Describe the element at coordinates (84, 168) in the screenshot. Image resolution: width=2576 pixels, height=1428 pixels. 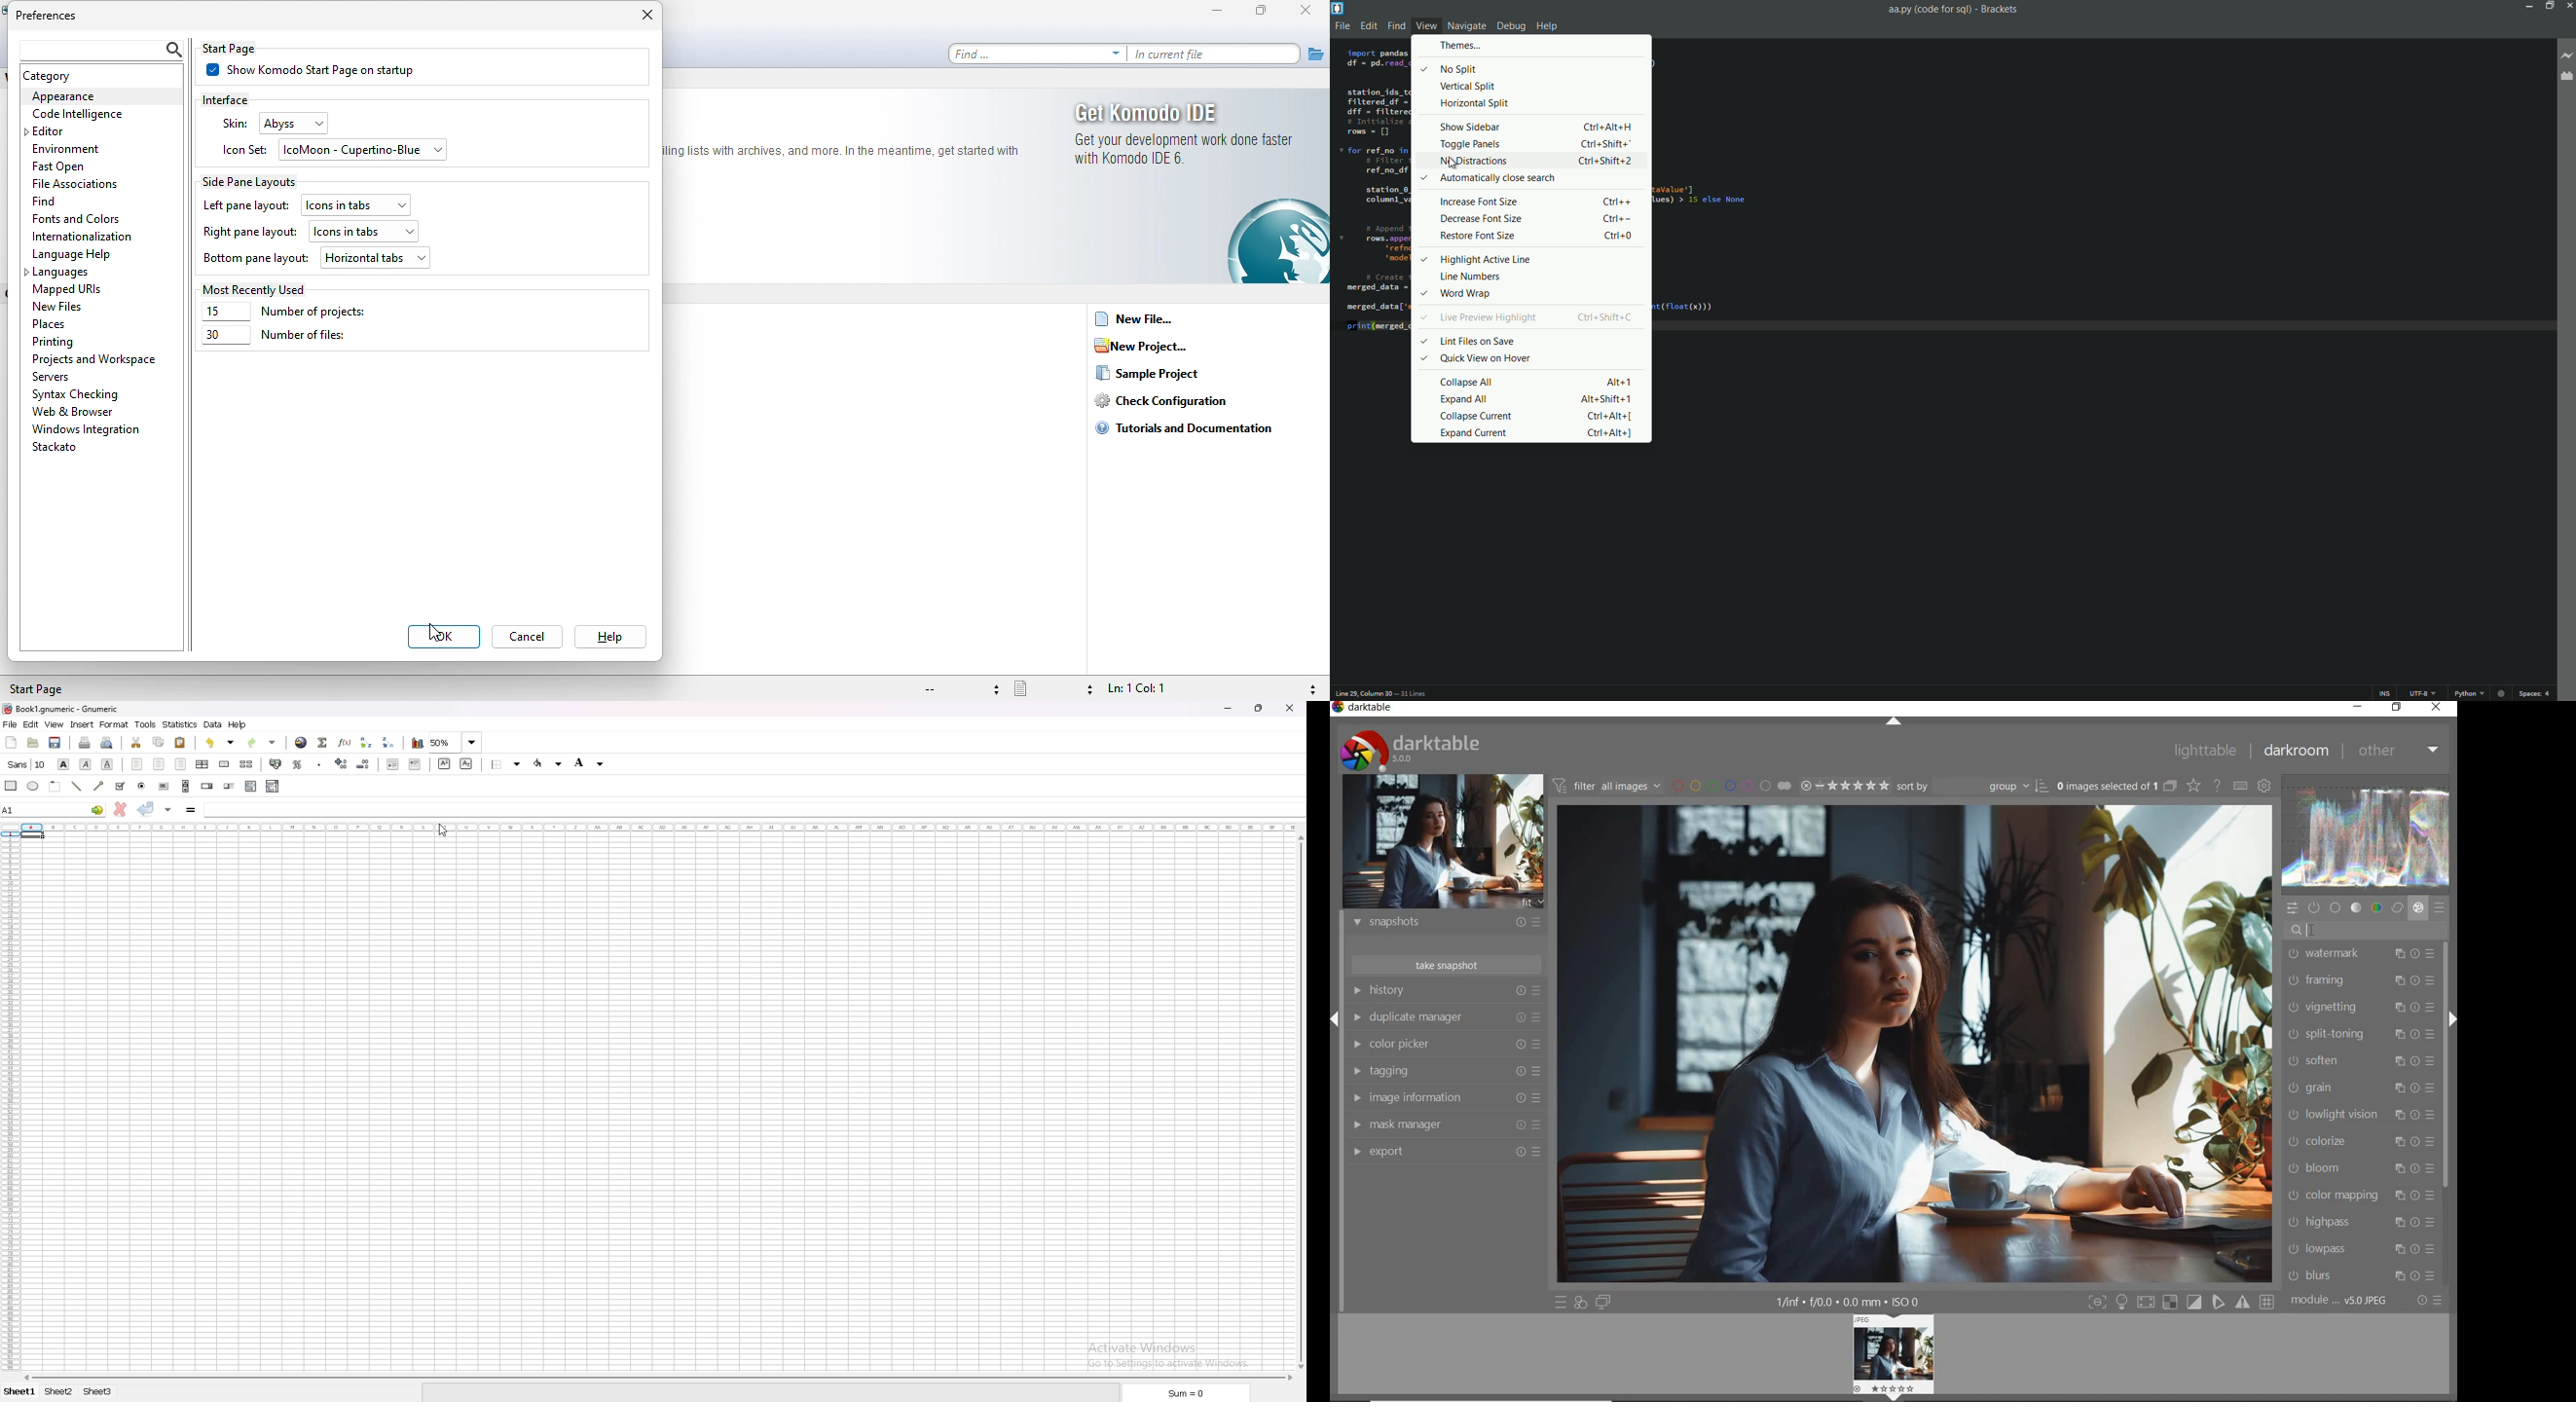
I see `fast open` at that location.